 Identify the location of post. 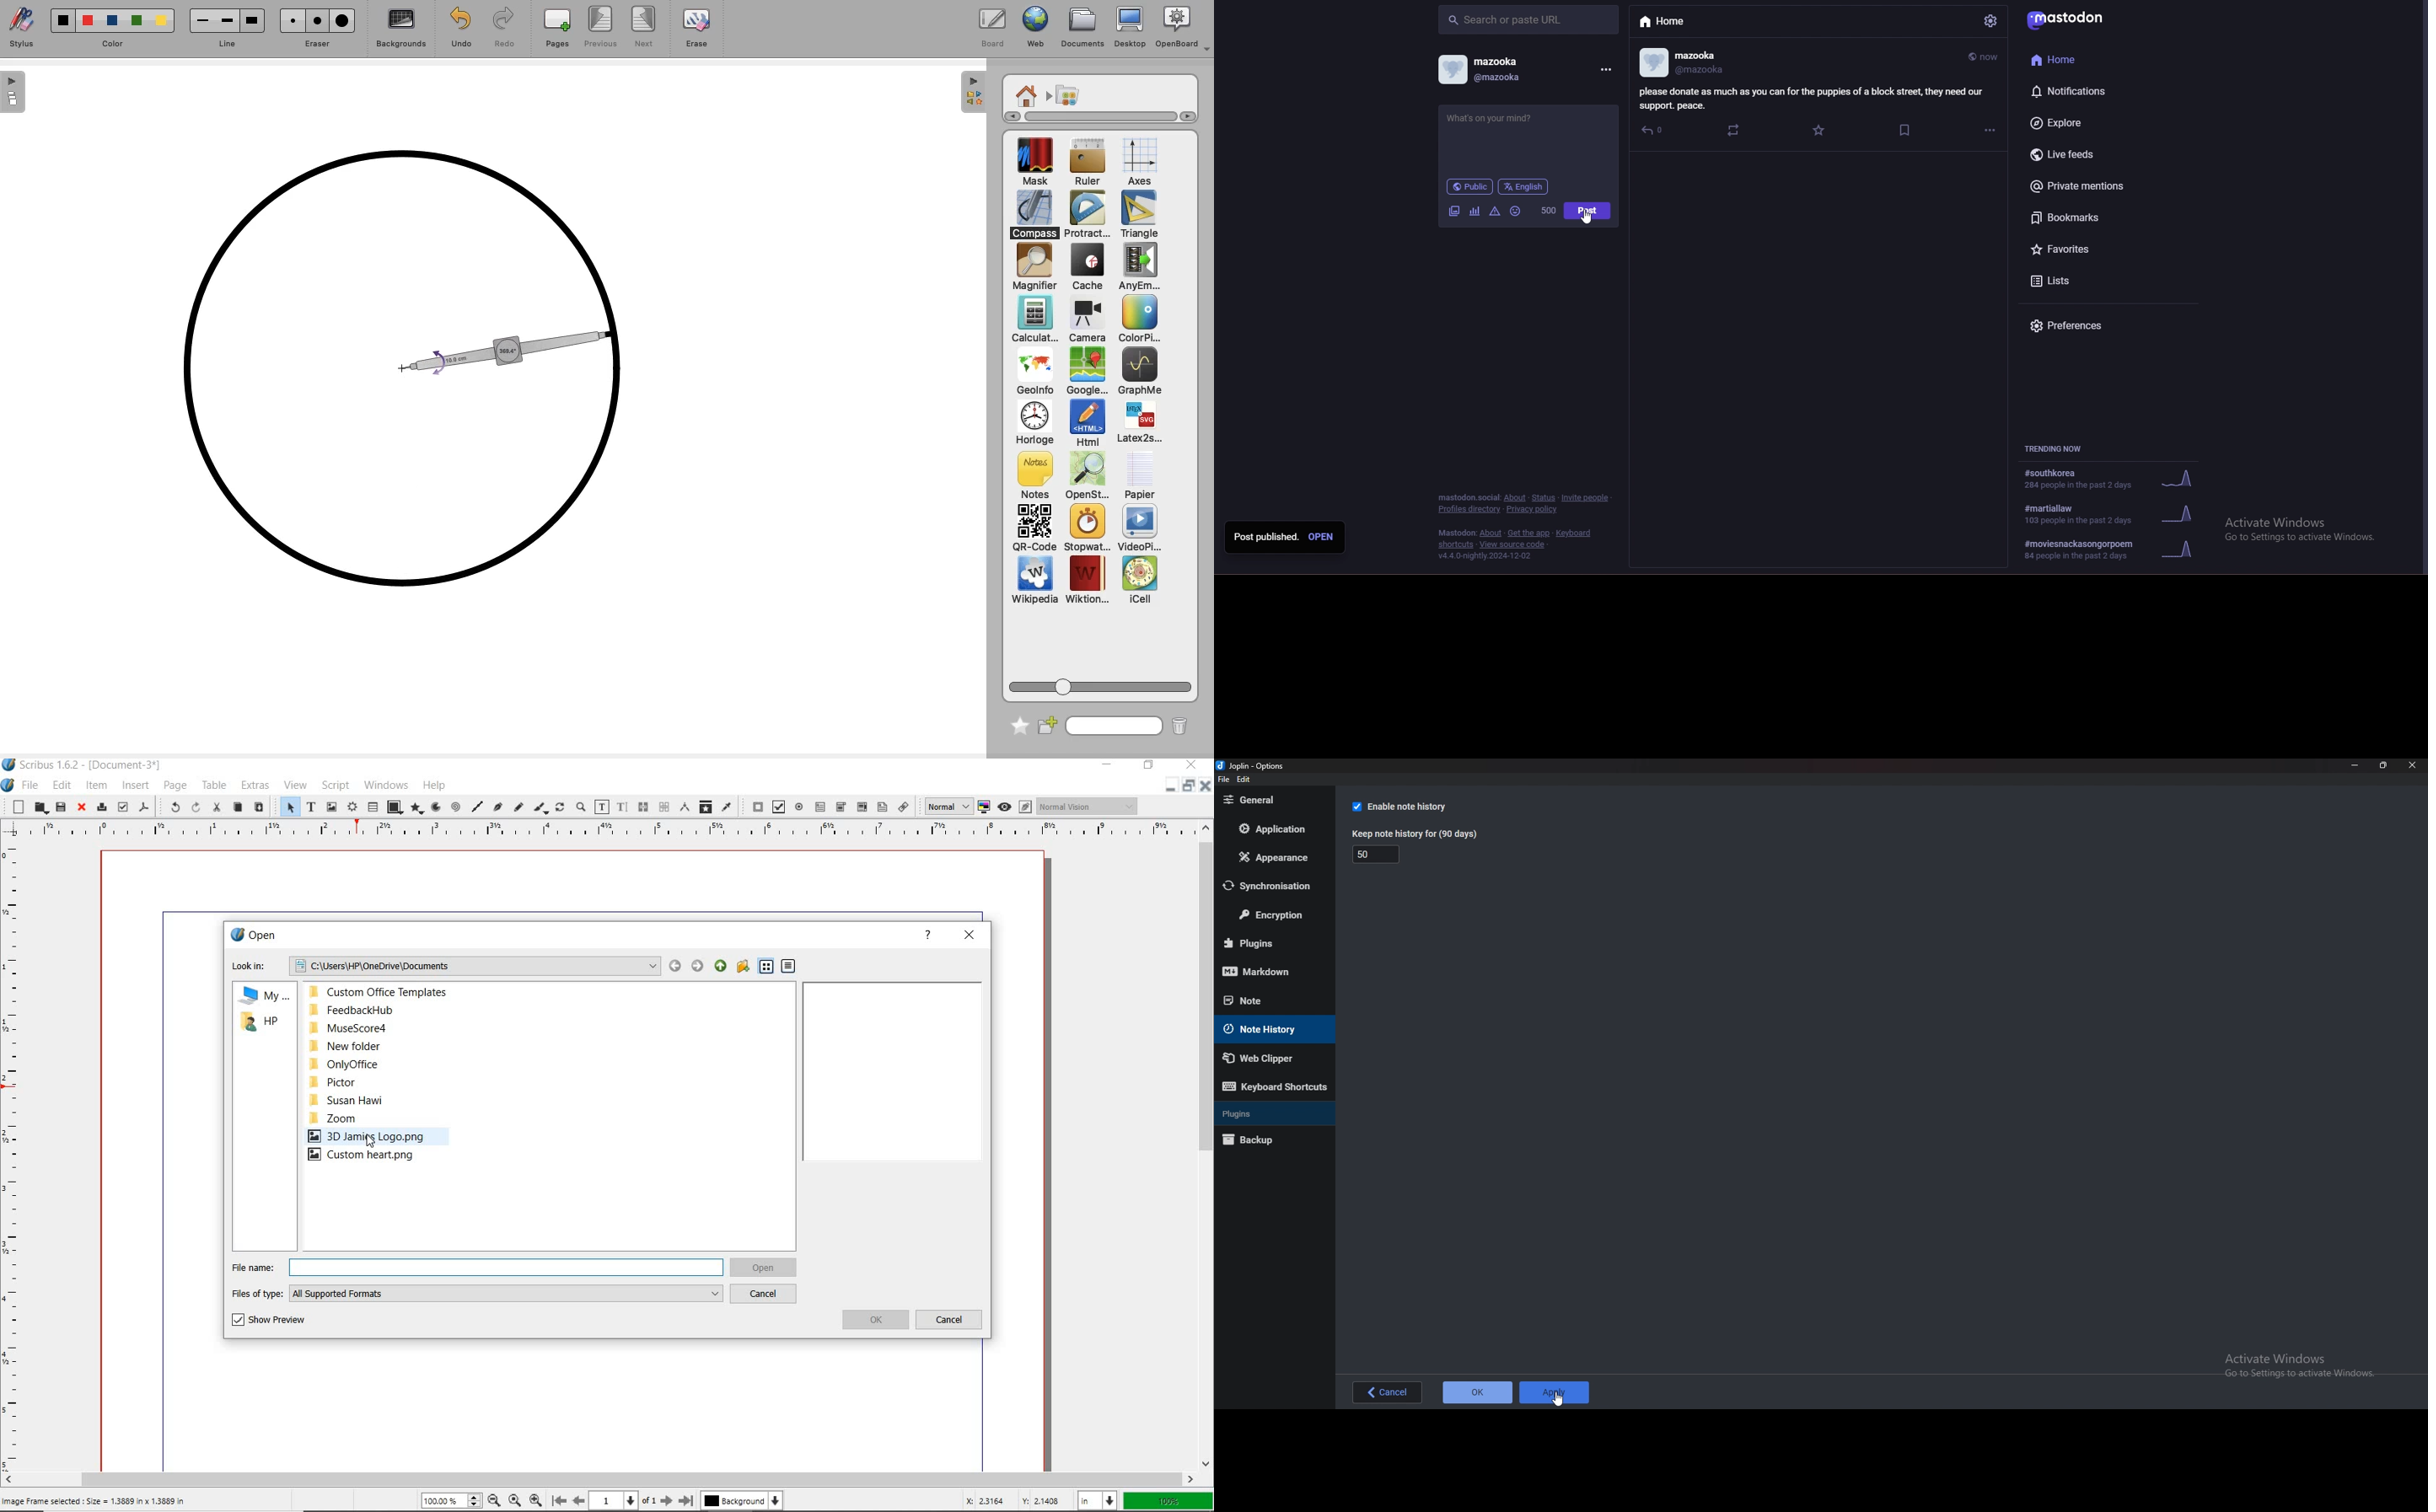
(1588, 210).